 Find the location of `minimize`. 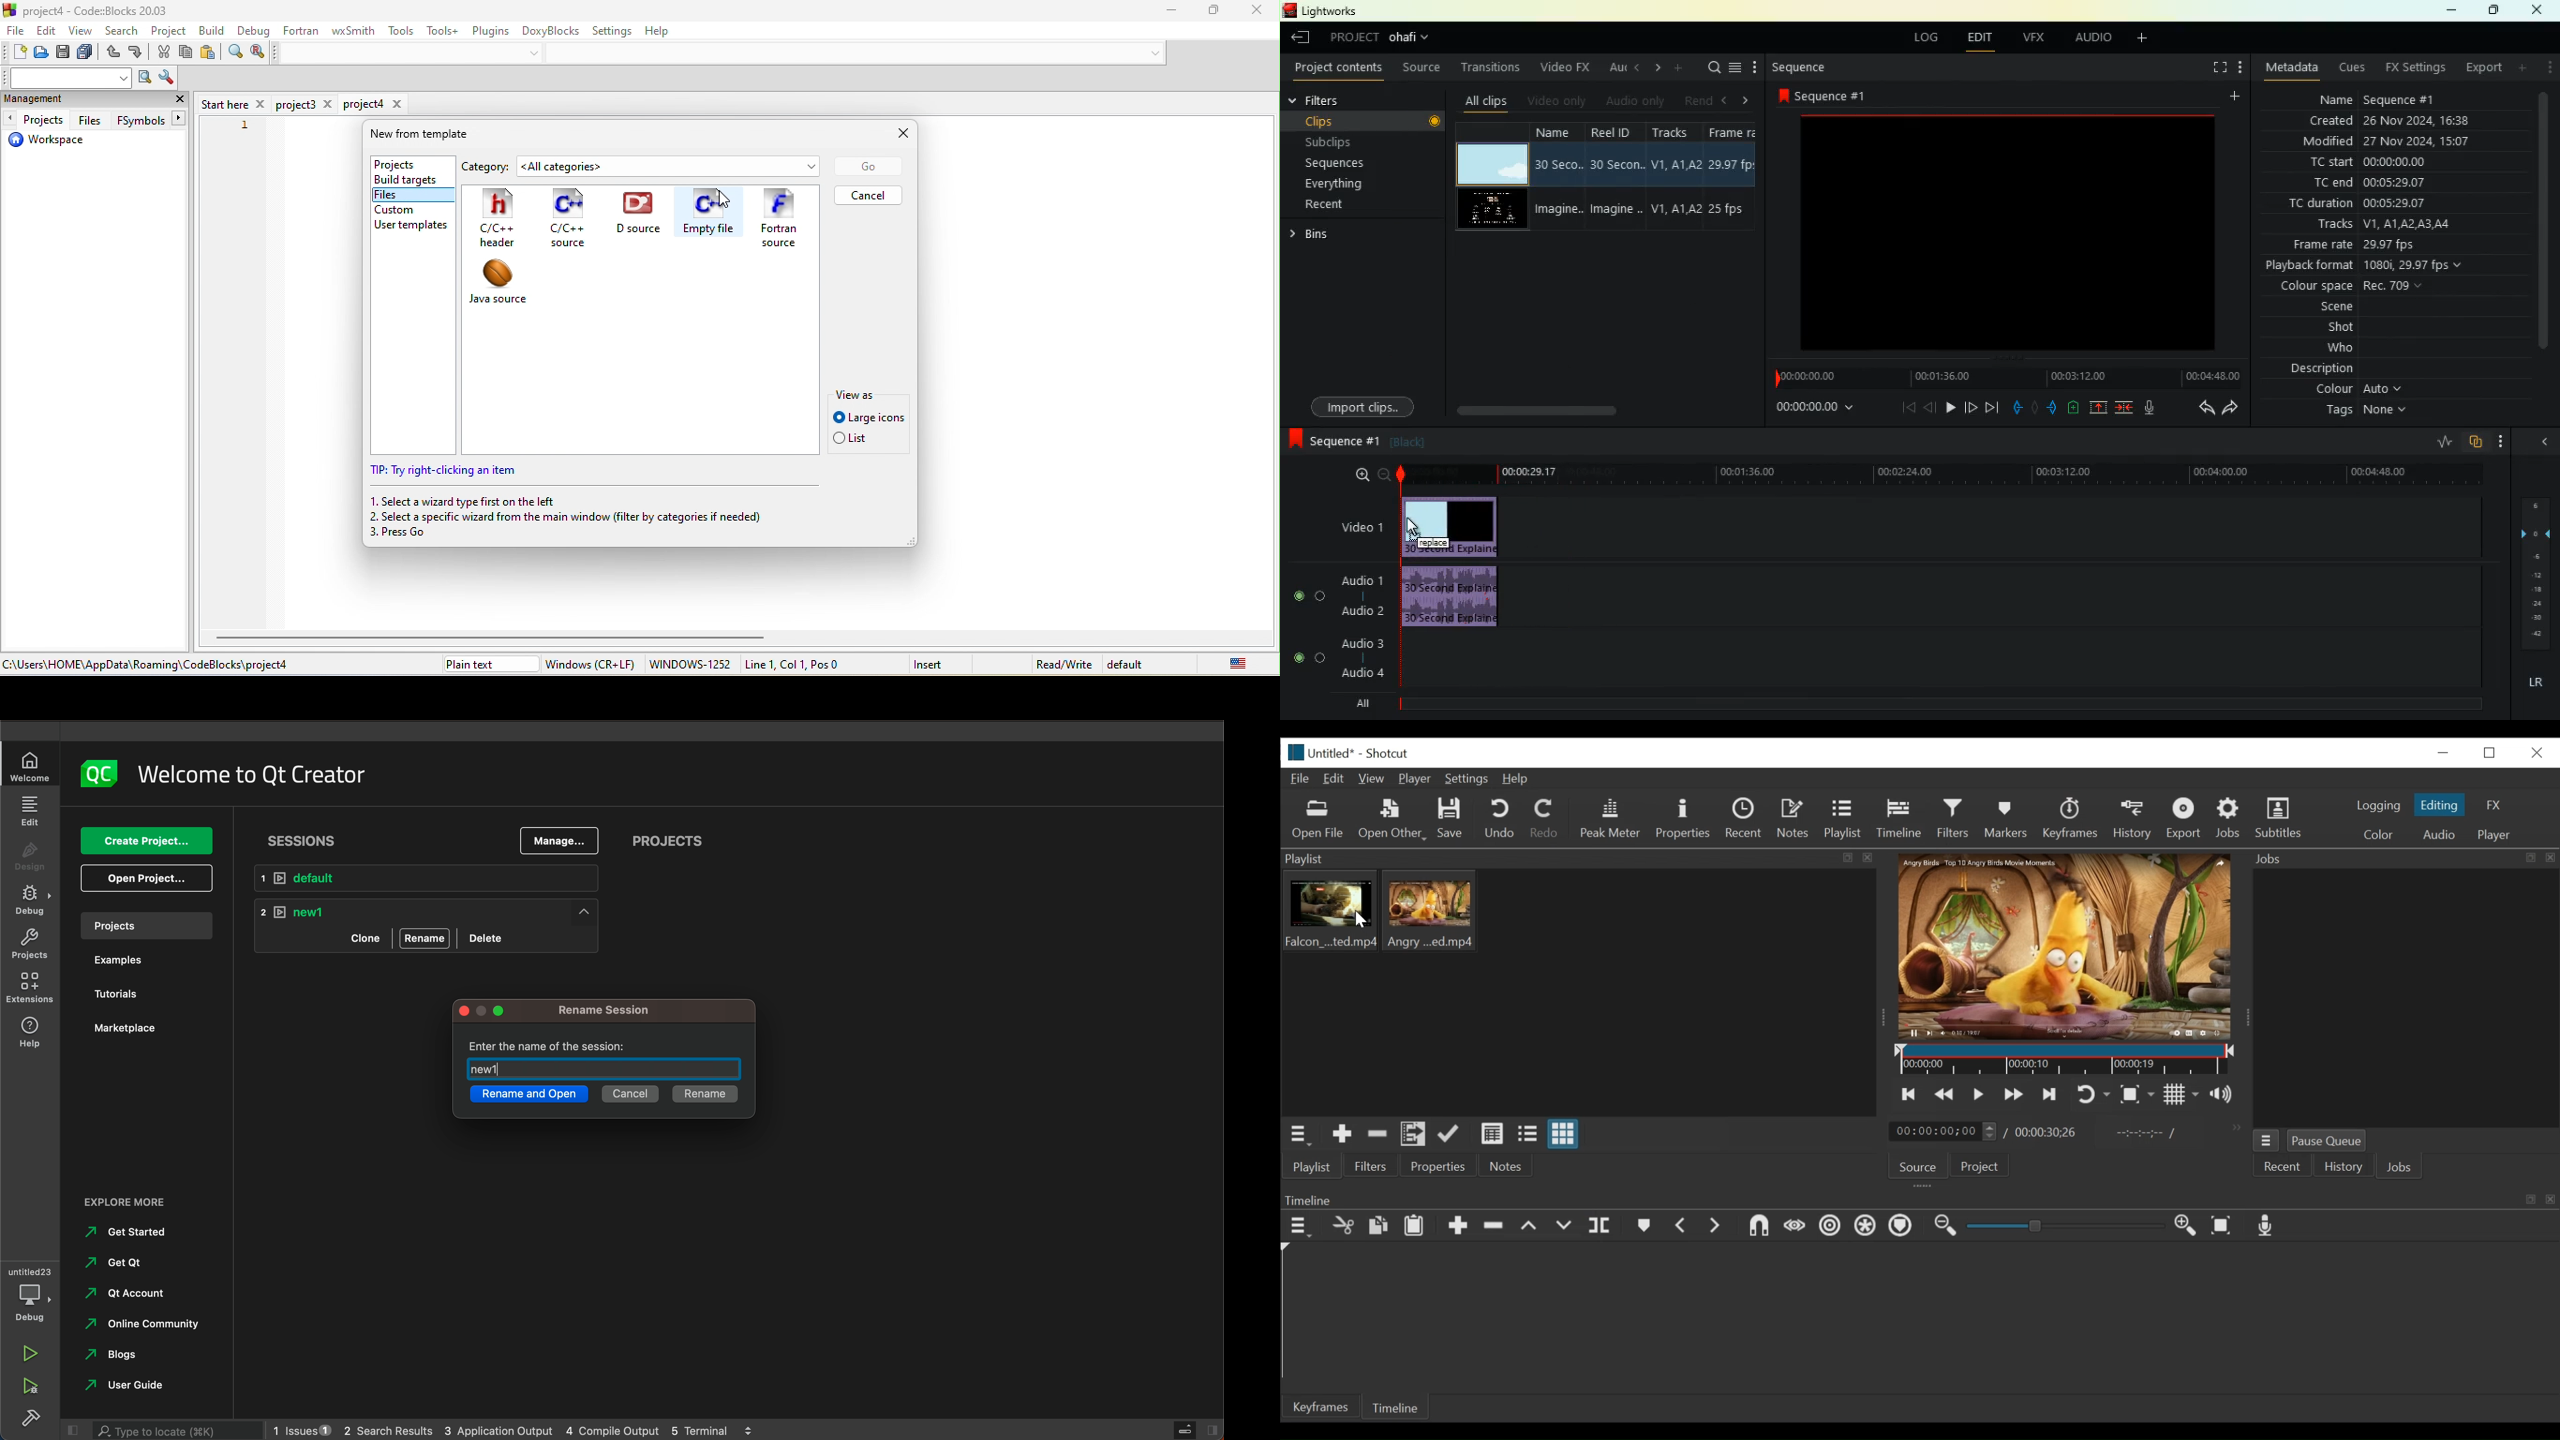

minimize is located at coordinates (1162, 11).